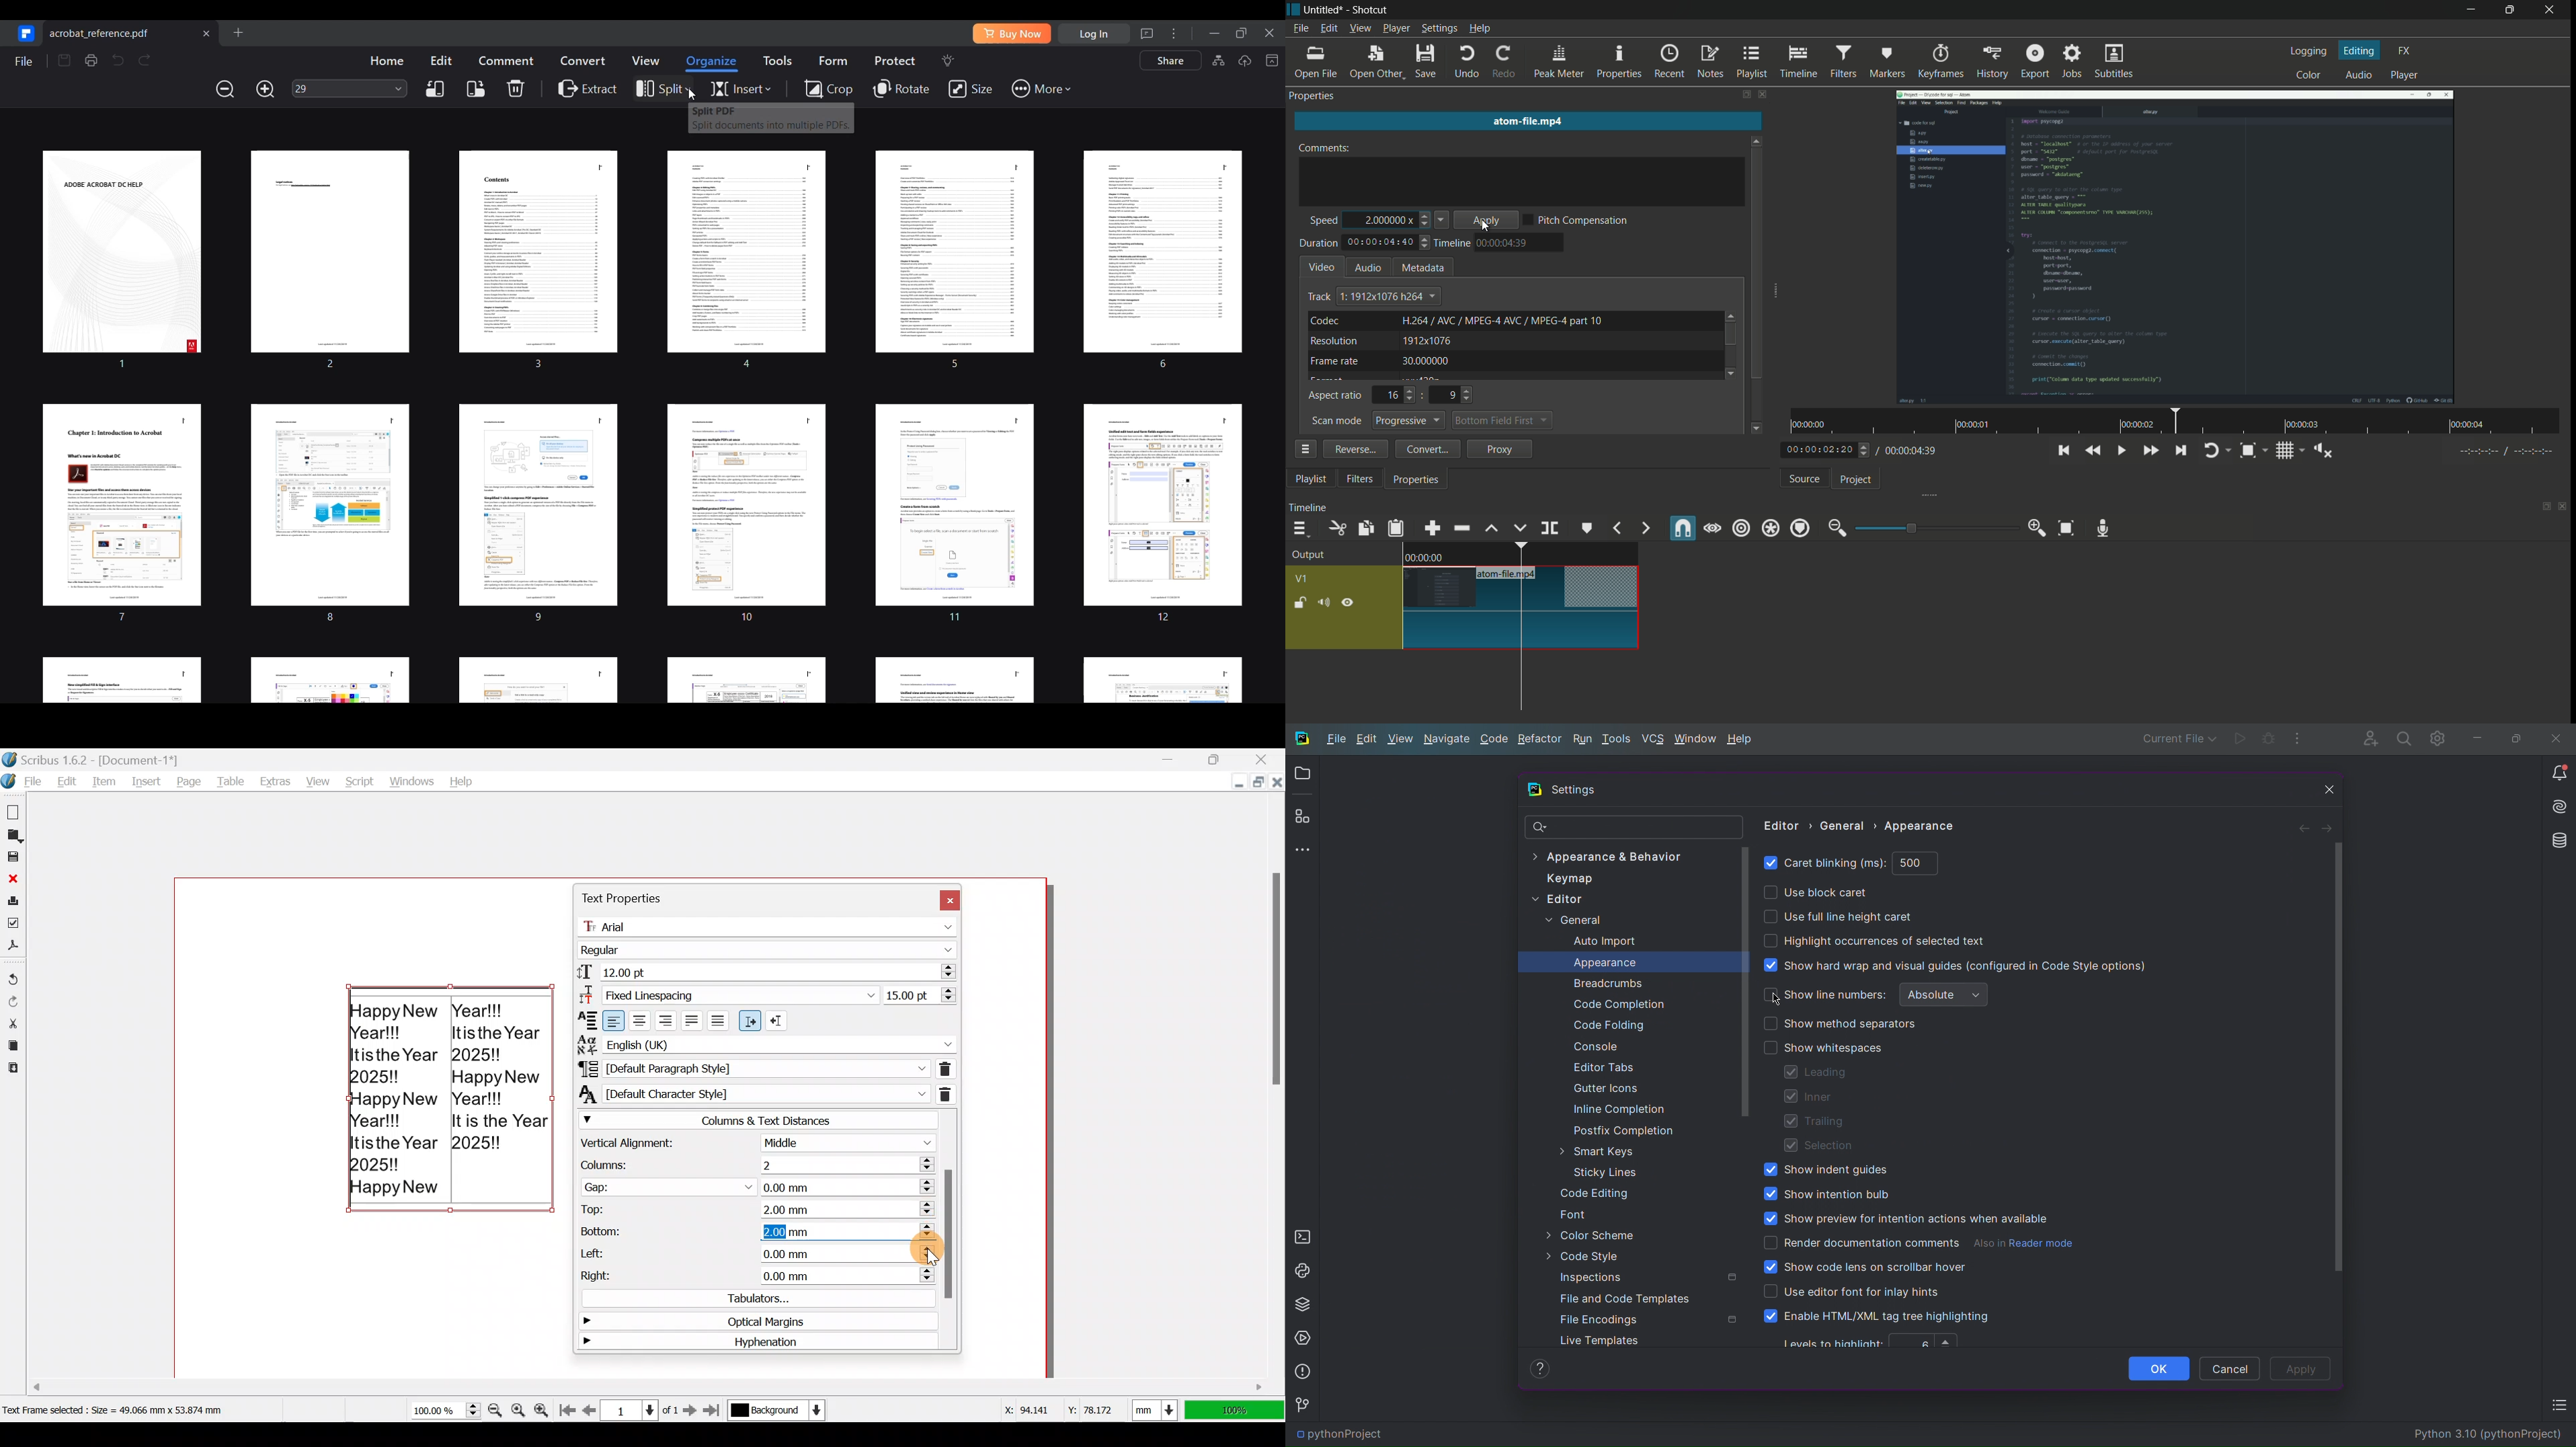 The image size is (2576, 1456). What do you see at coordinates (1618, 738) in the screenshot?
I see `Tools` at bounding box center [1618, 738].